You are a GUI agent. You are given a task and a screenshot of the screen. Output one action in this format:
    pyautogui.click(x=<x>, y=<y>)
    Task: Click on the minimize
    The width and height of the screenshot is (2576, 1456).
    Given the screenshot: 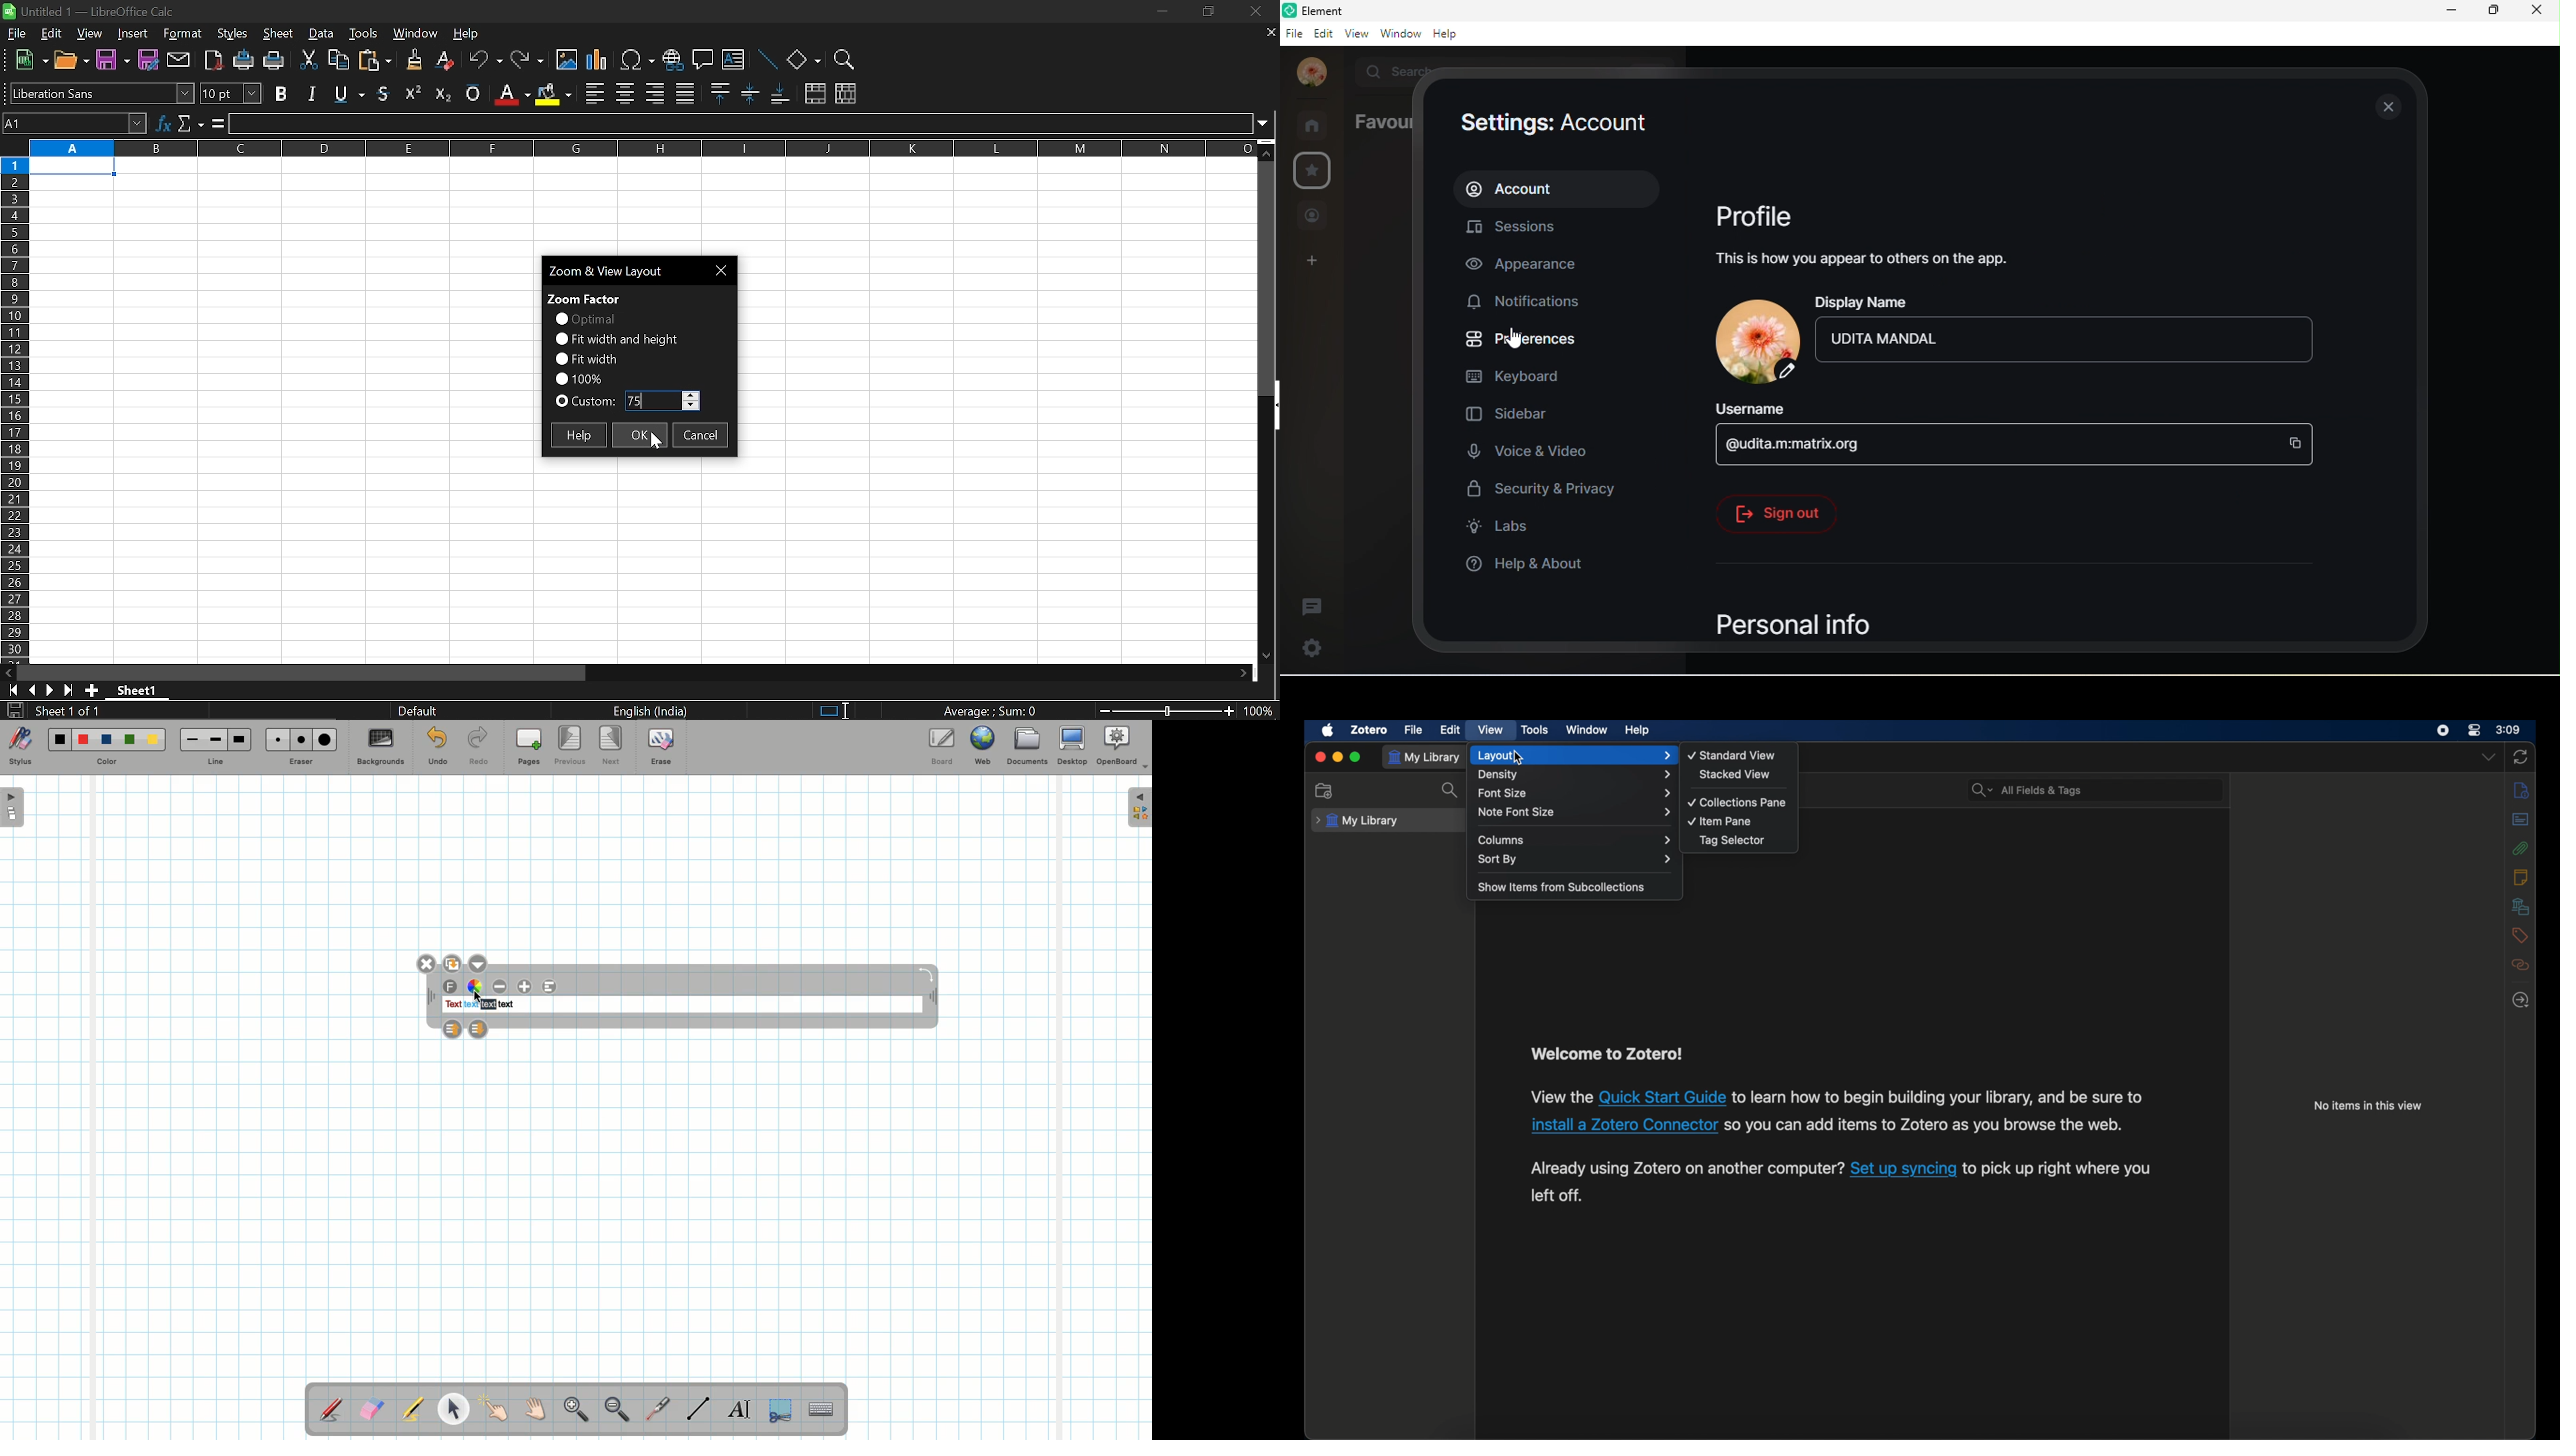 What is the action you would take?
    pyautogui.click(x=1160, y=11)
    